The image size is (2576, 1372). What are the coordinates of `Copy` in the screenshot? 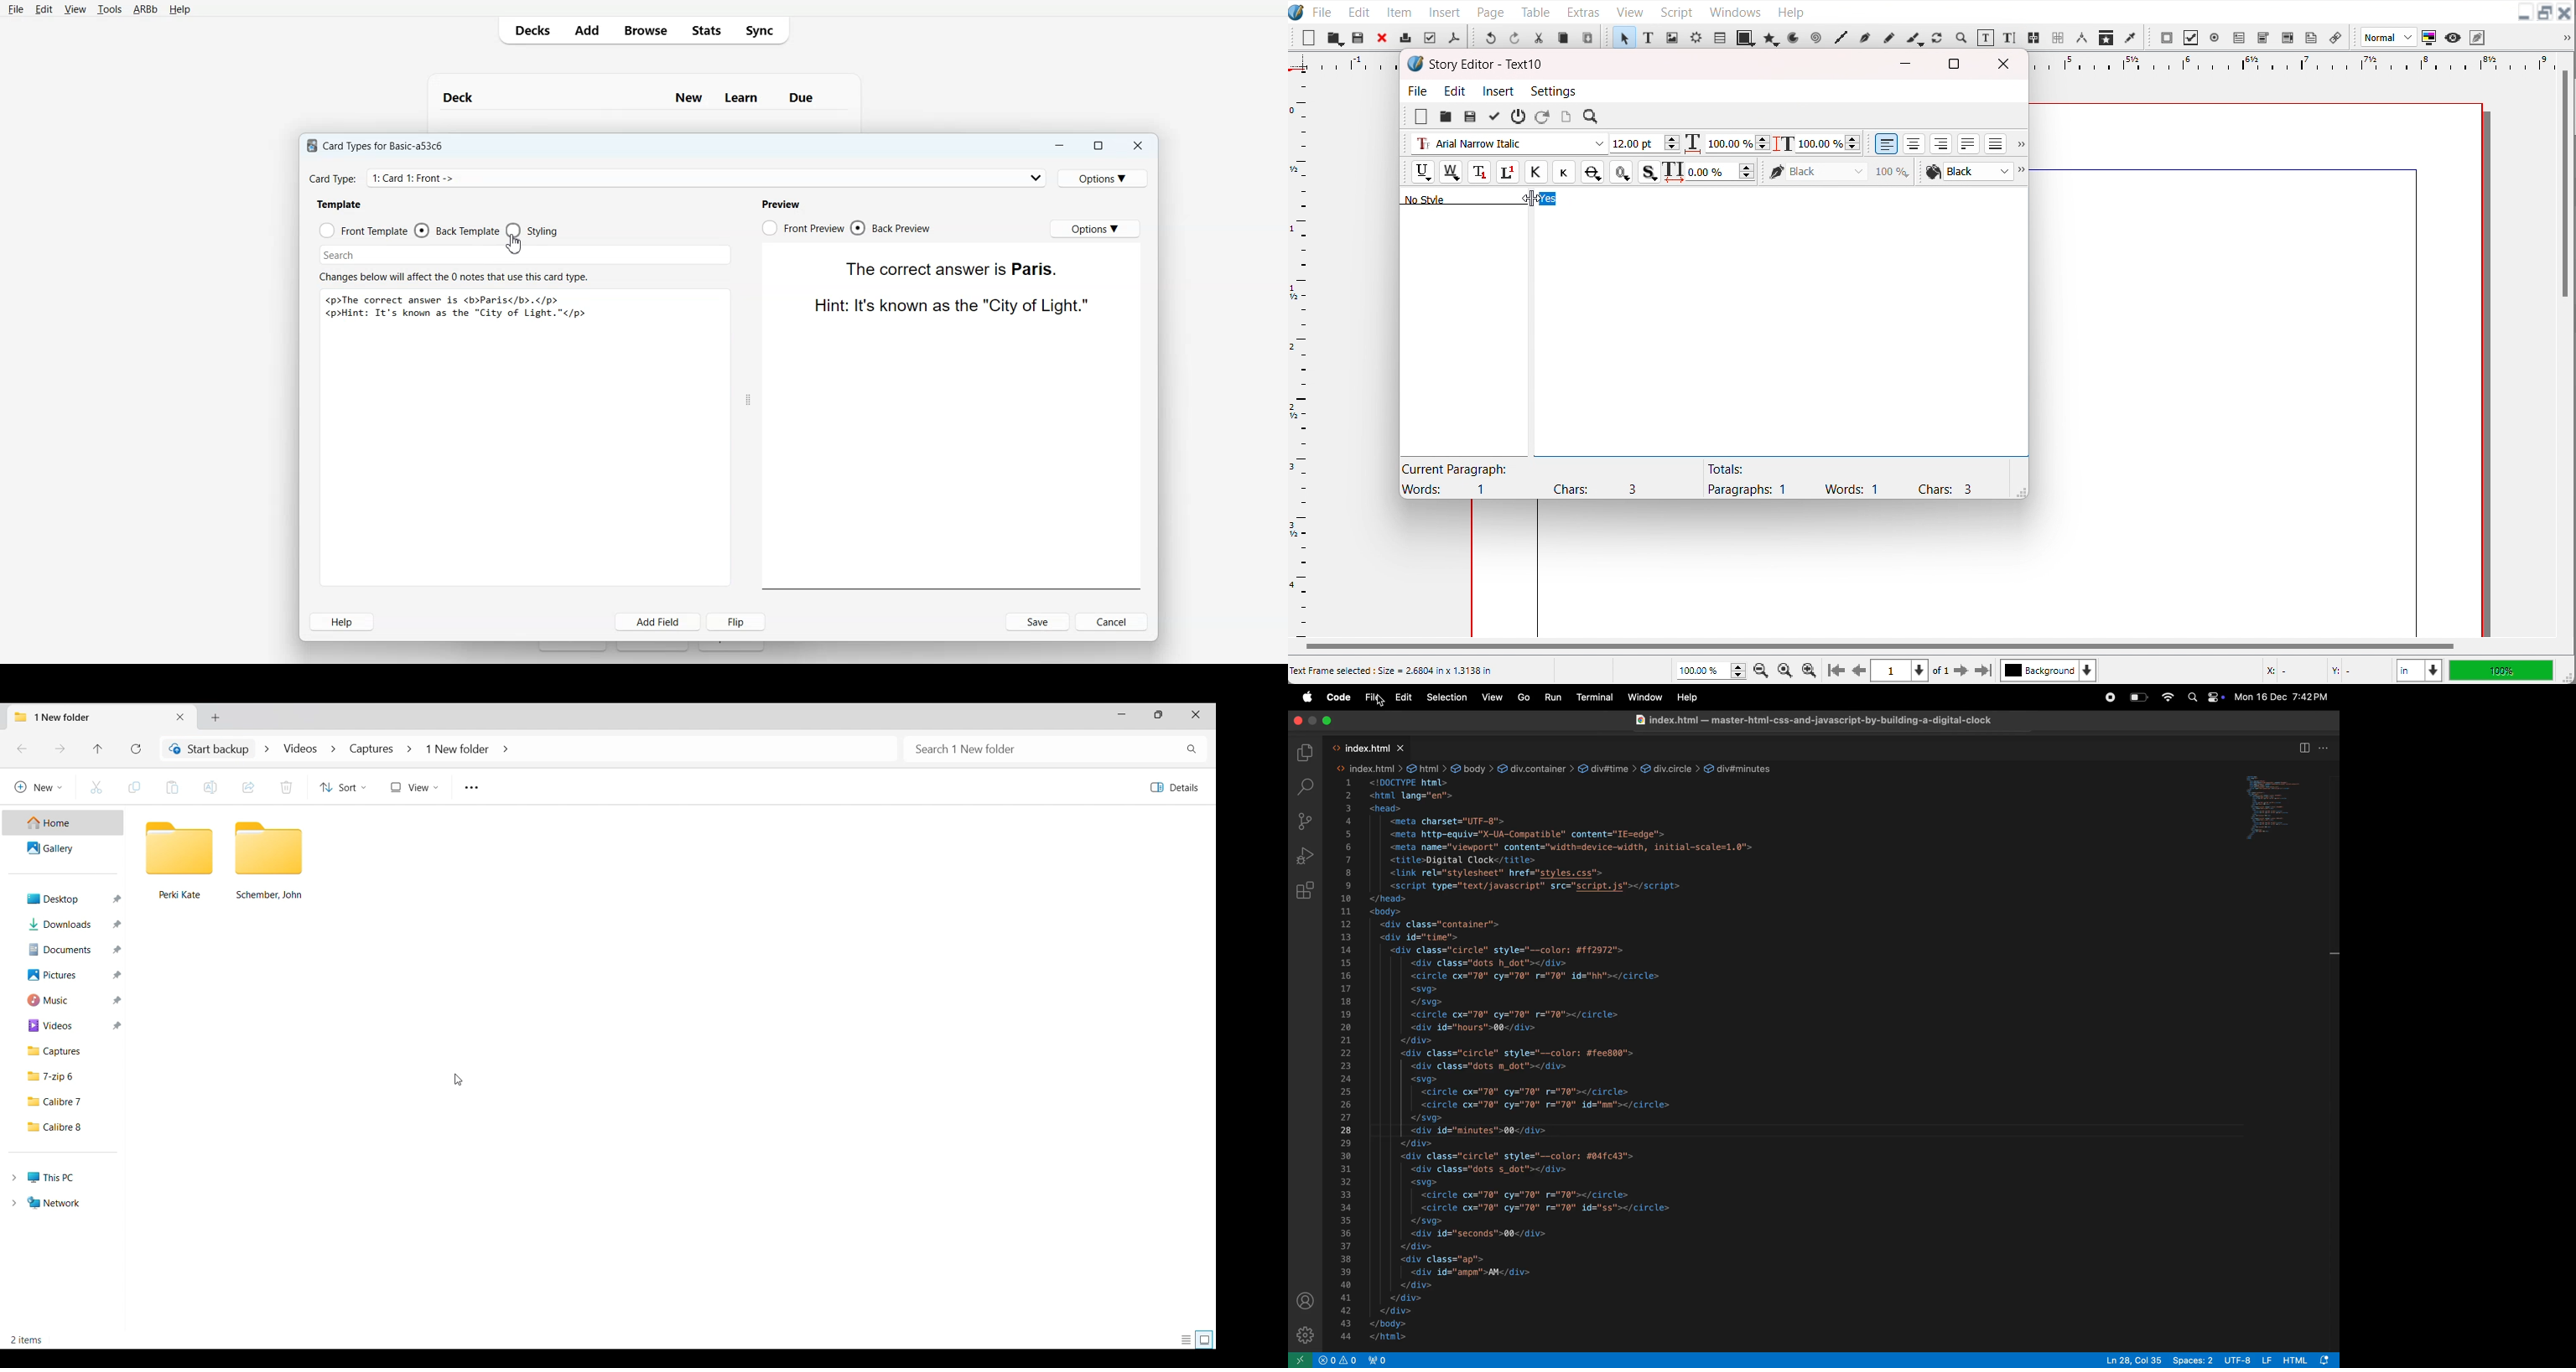 It's located at (1563, 38).